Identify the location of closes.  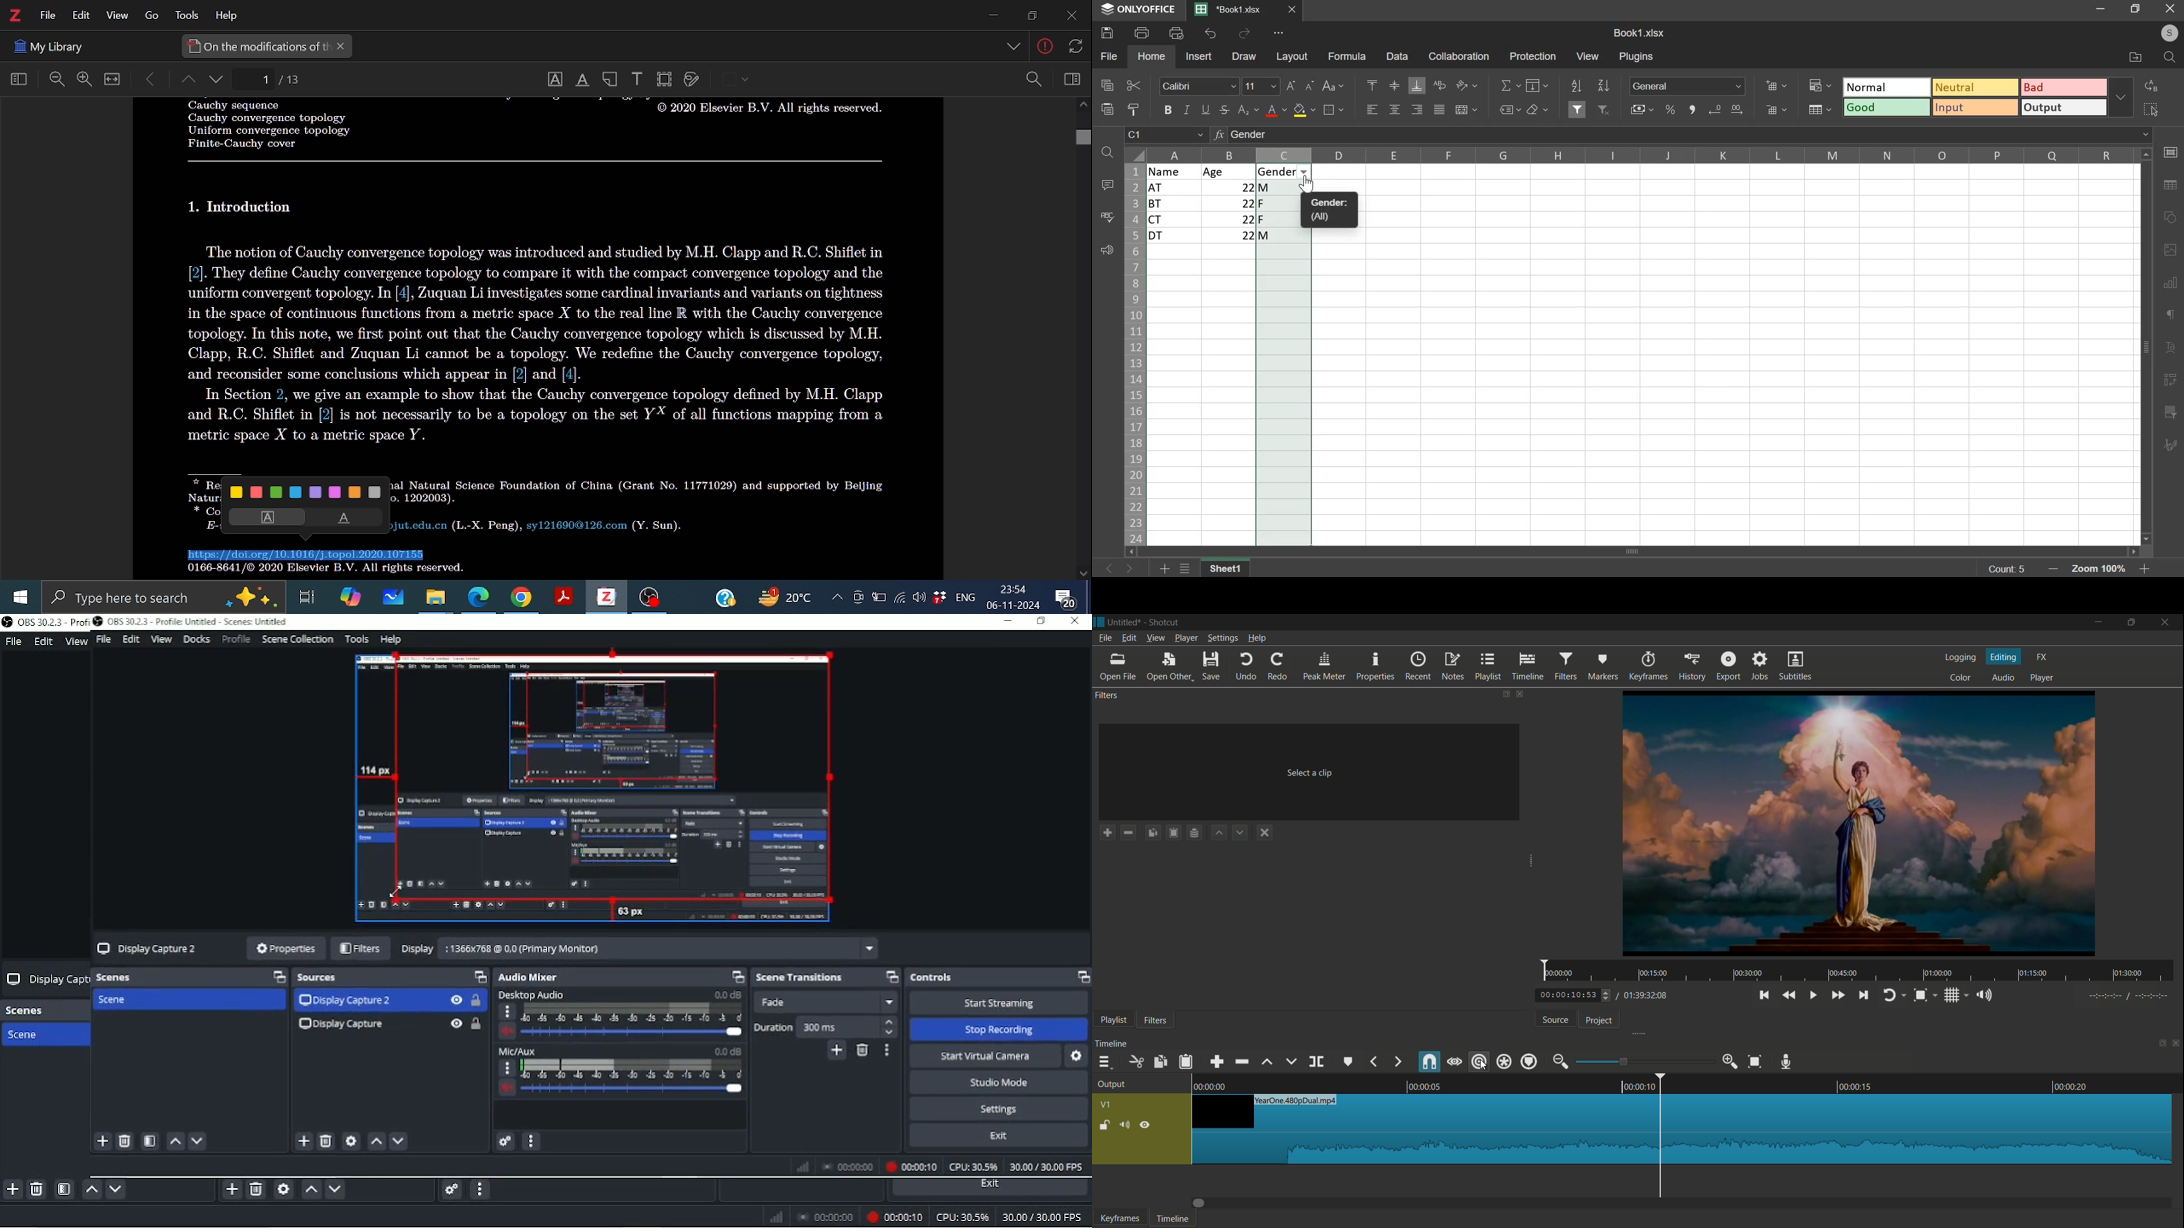
(1292, 10).